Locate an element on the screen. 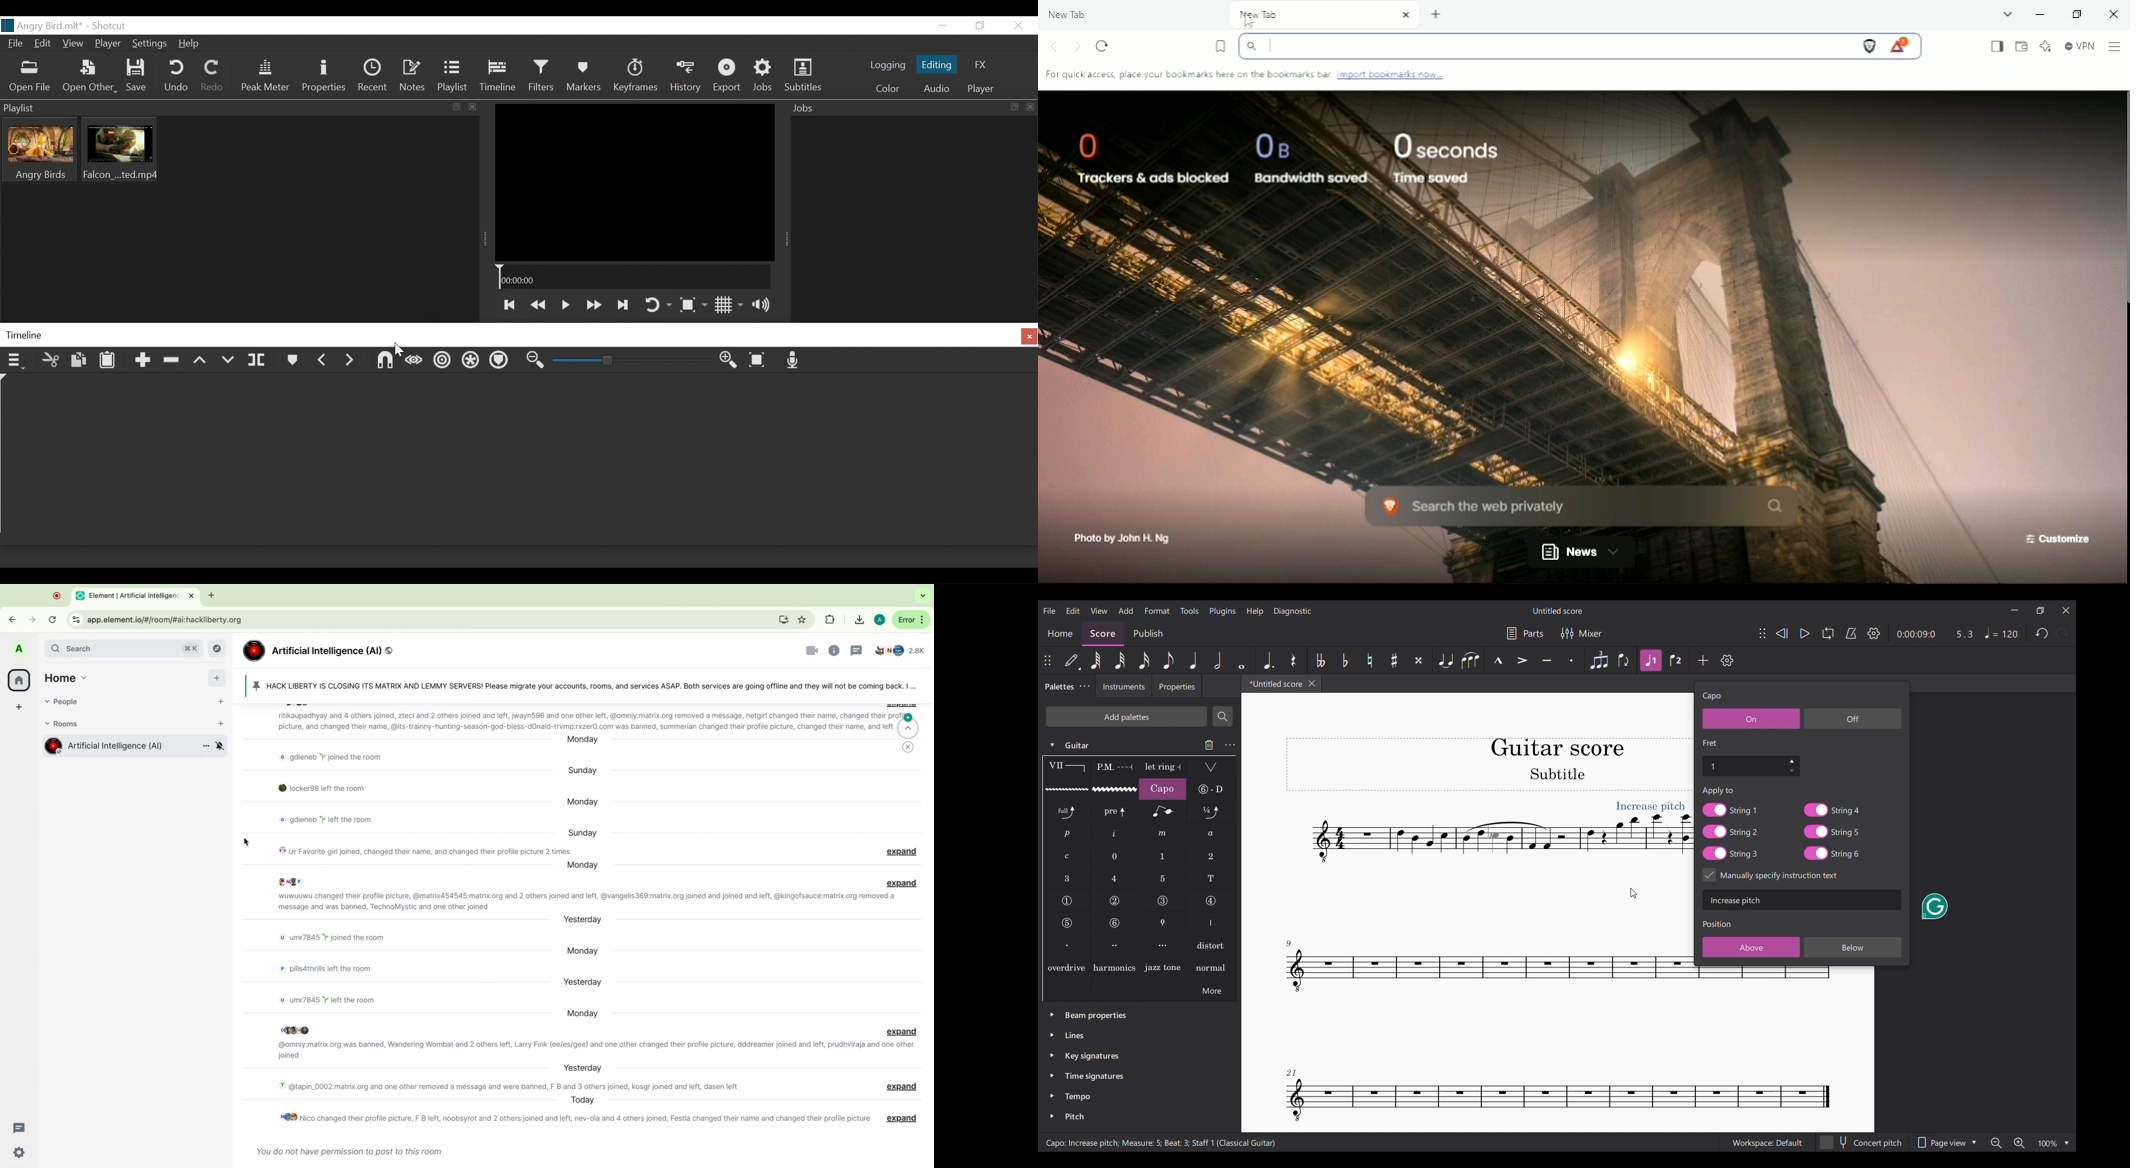 The width and height of the screenshot is (2156, 1176). expand is located at coordinates (899, 851).